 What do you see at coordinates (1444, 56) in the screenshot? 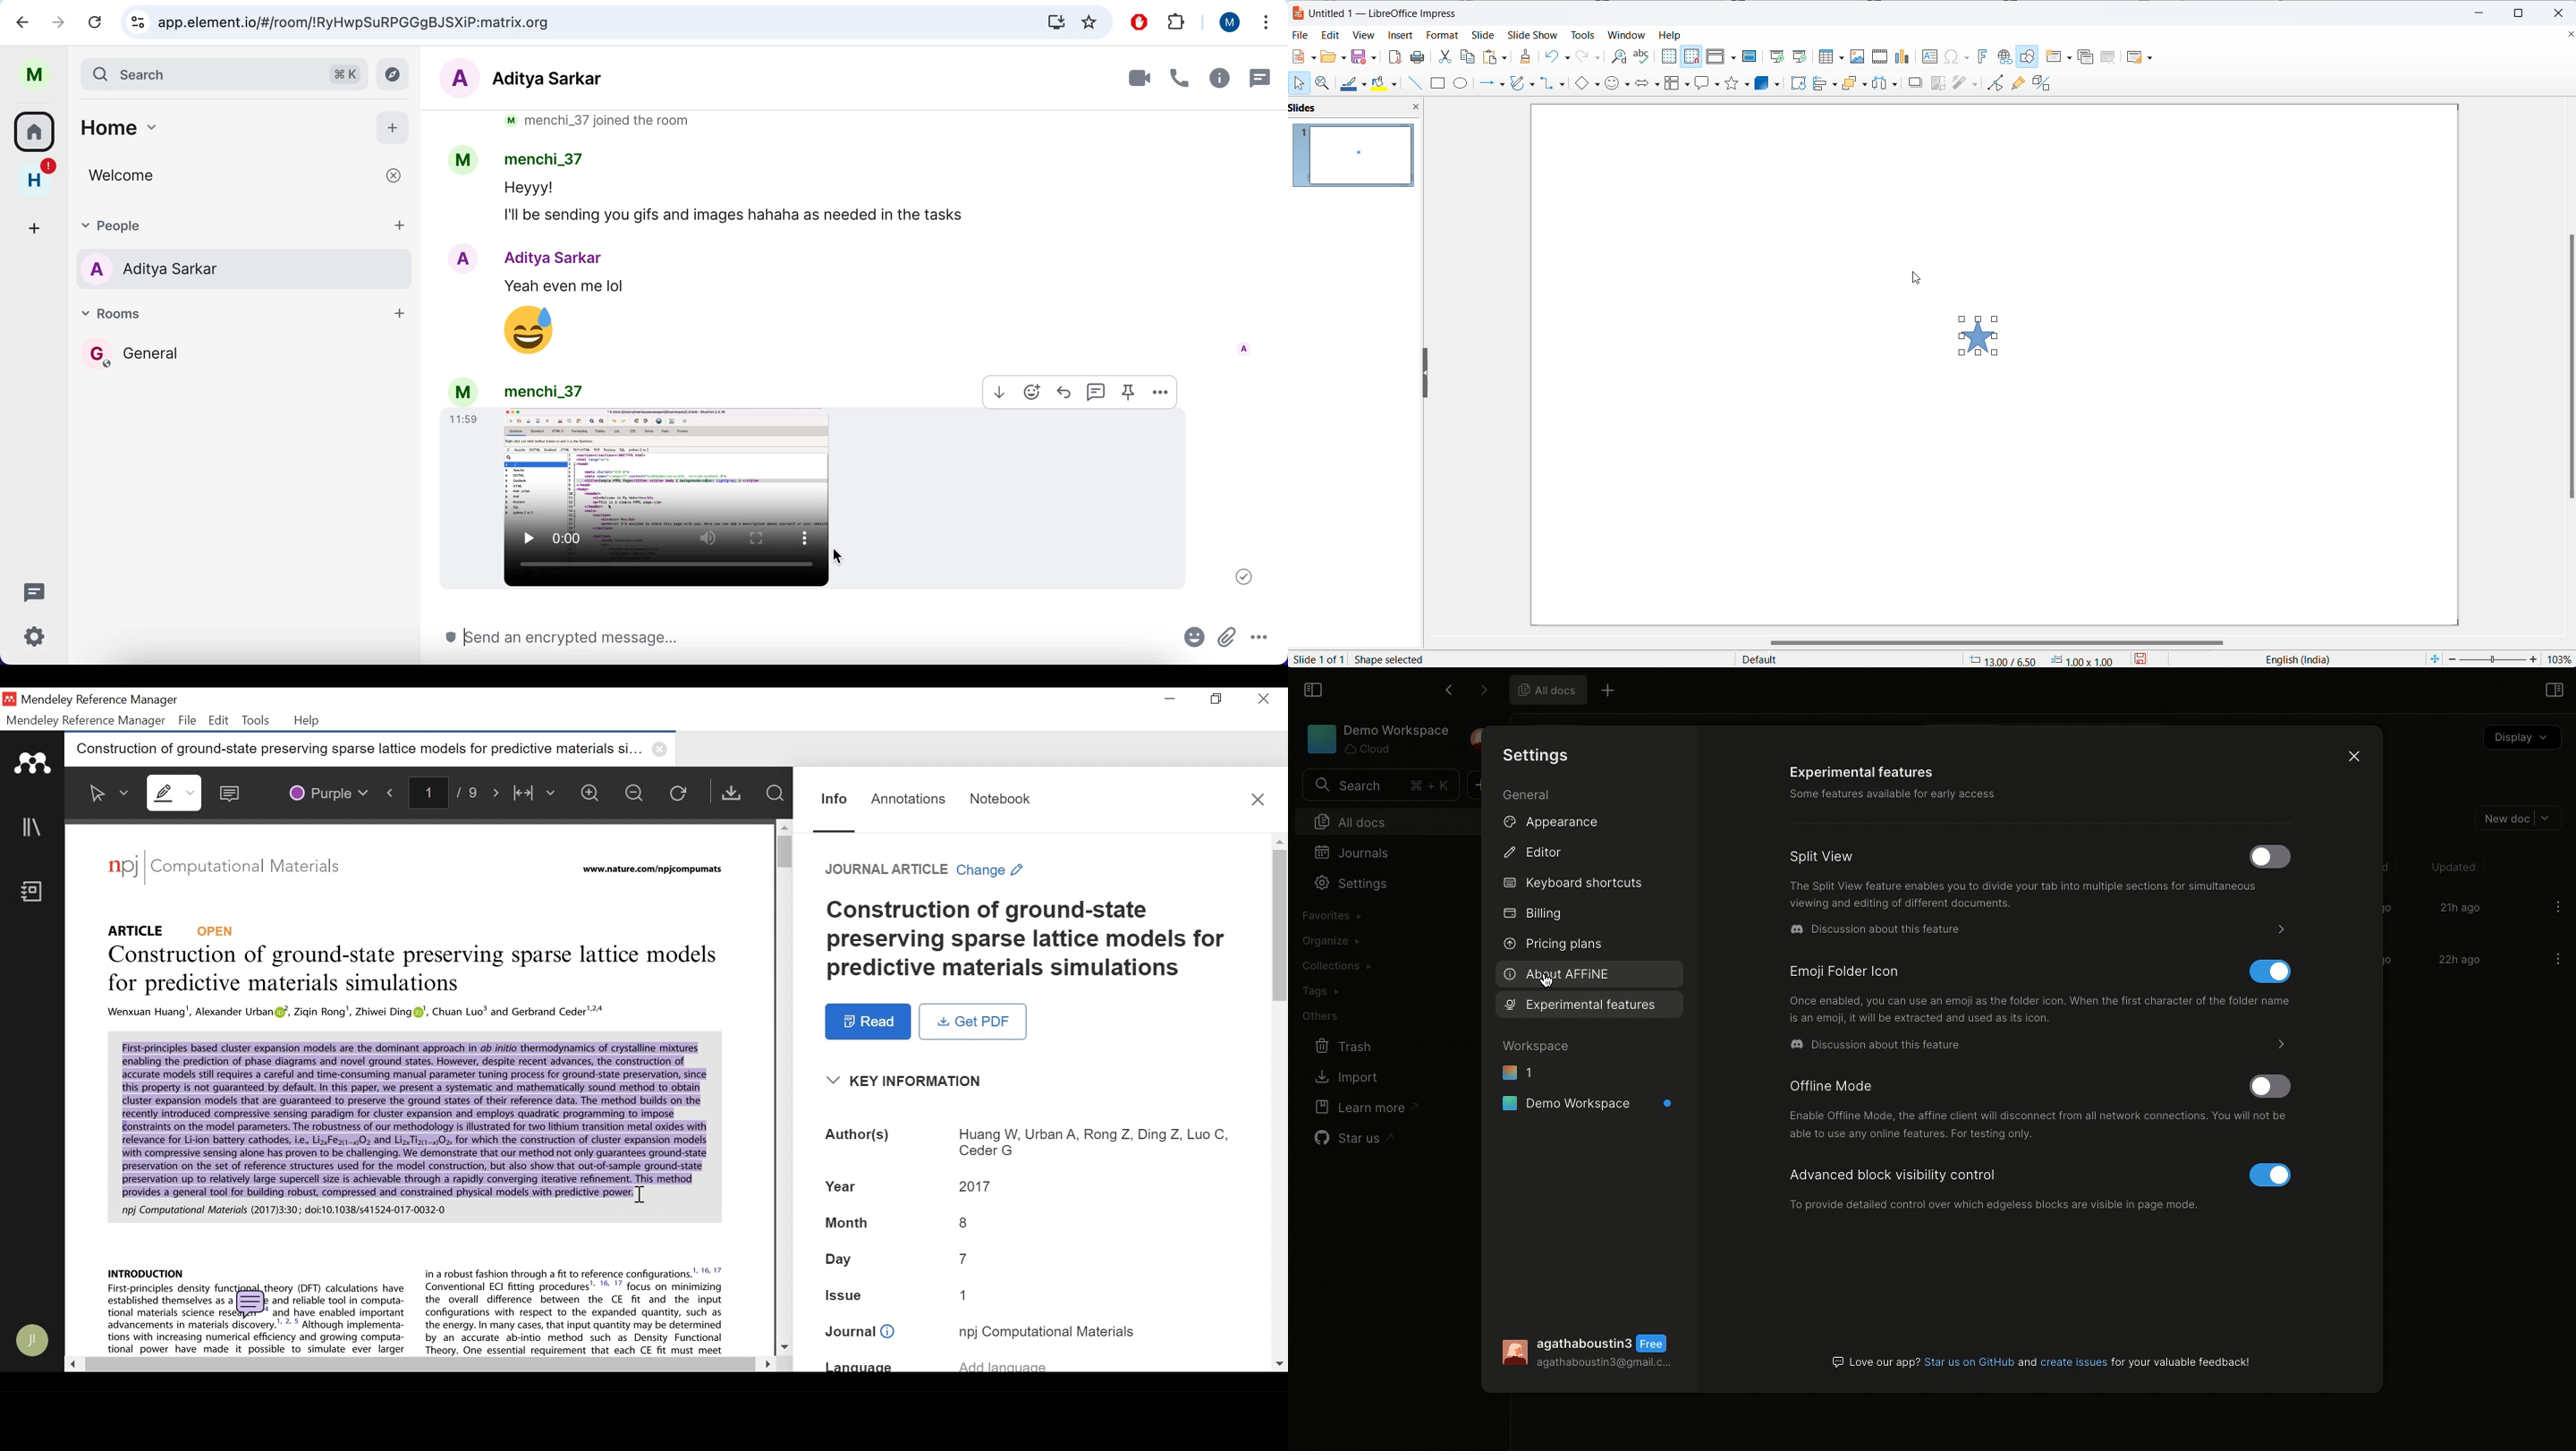
I see `cut` at bounding box center [1444, 56].